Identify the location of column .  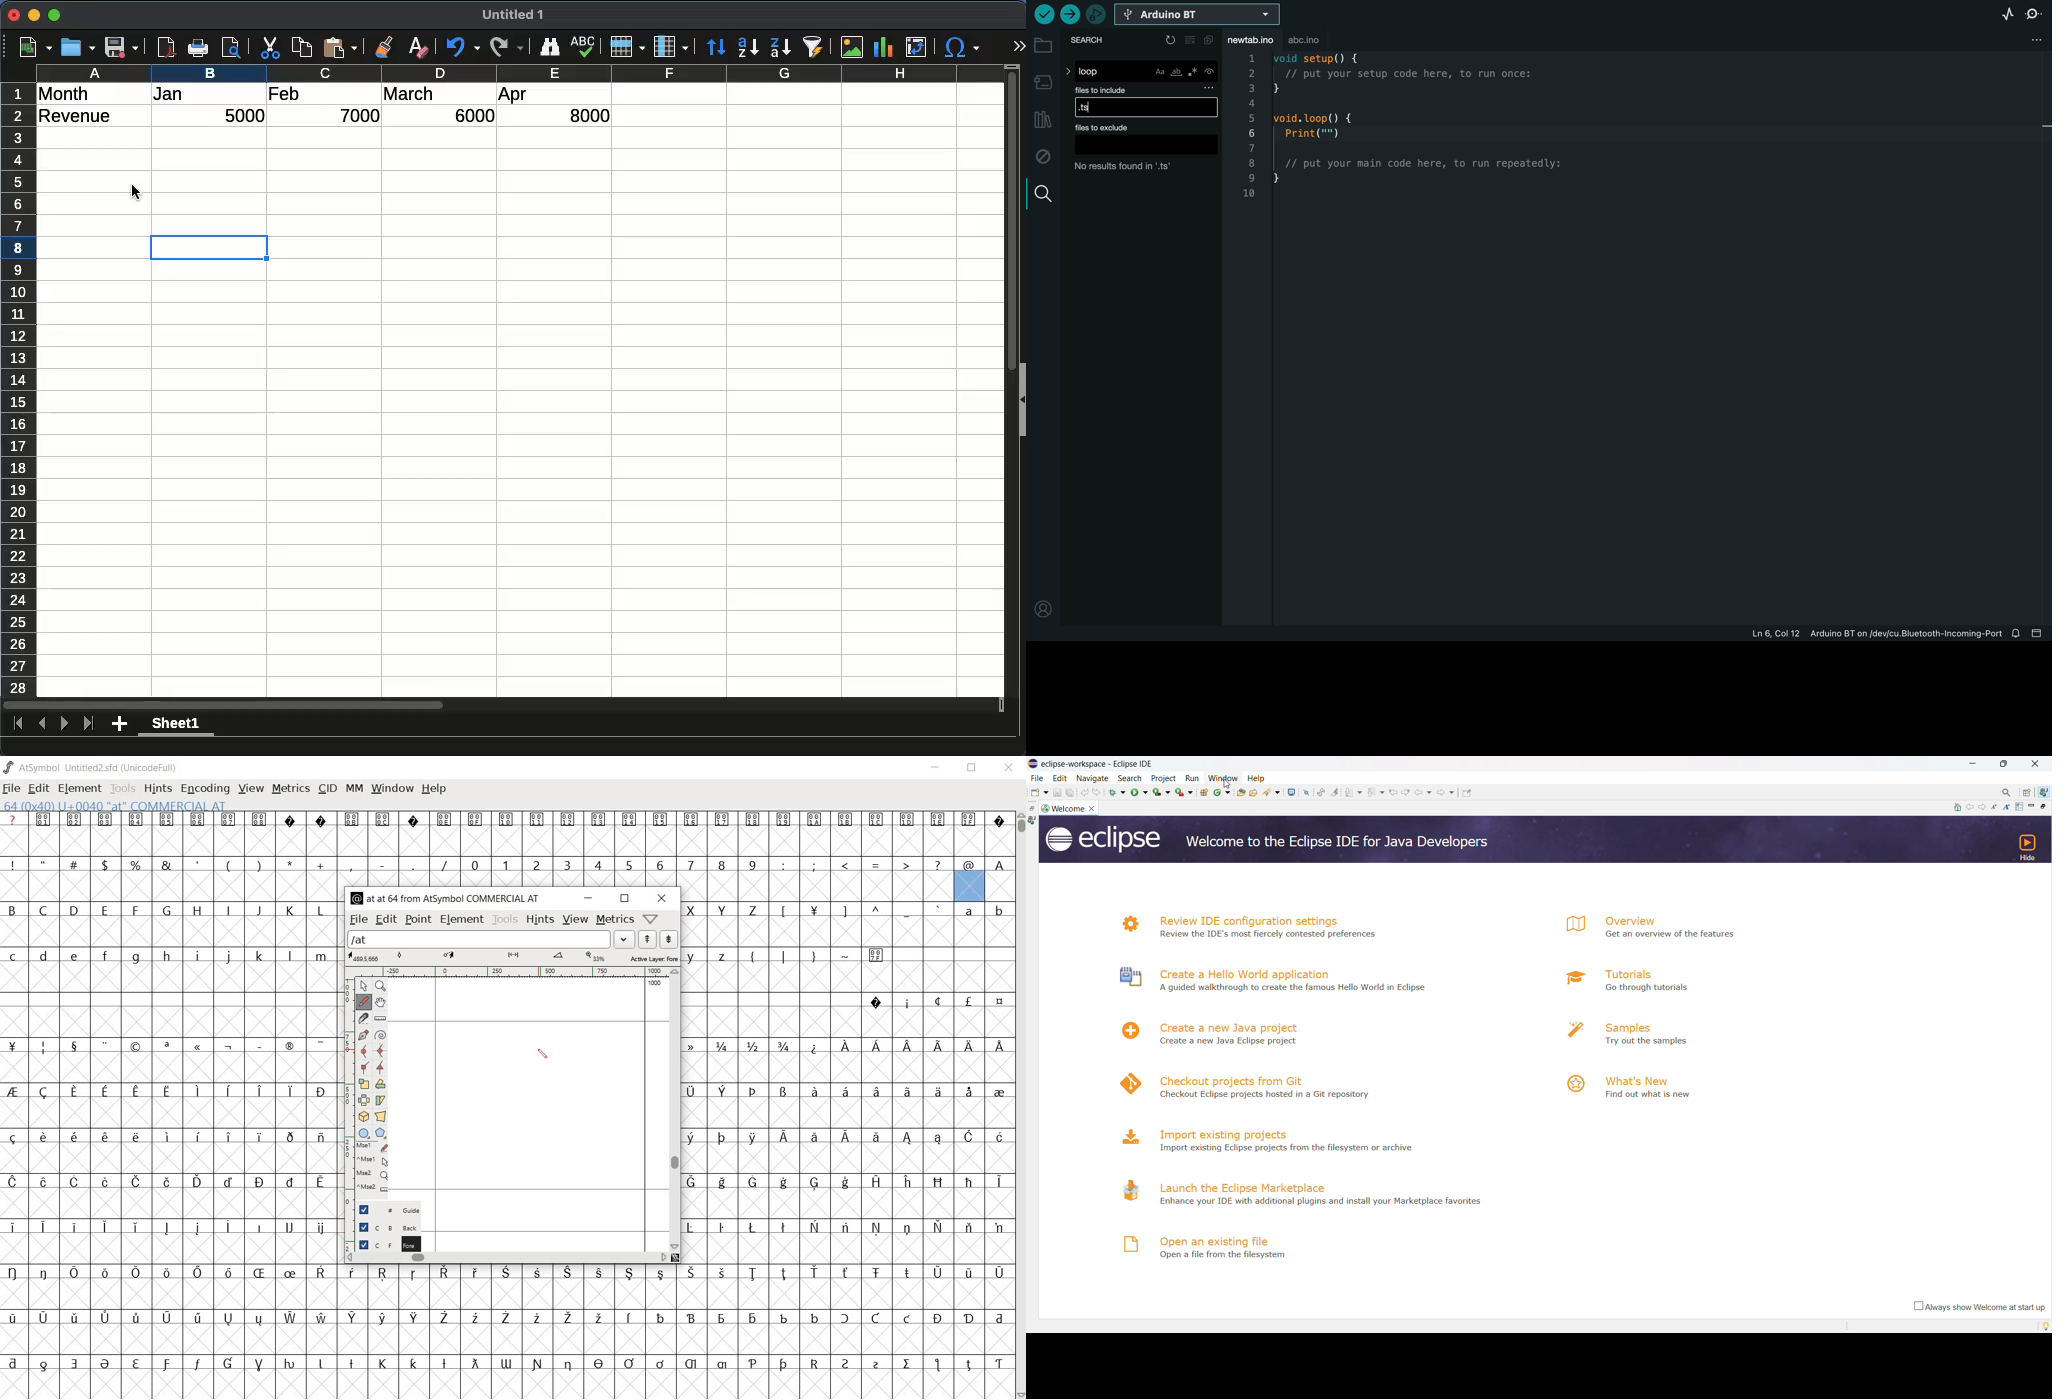
(671, 47).